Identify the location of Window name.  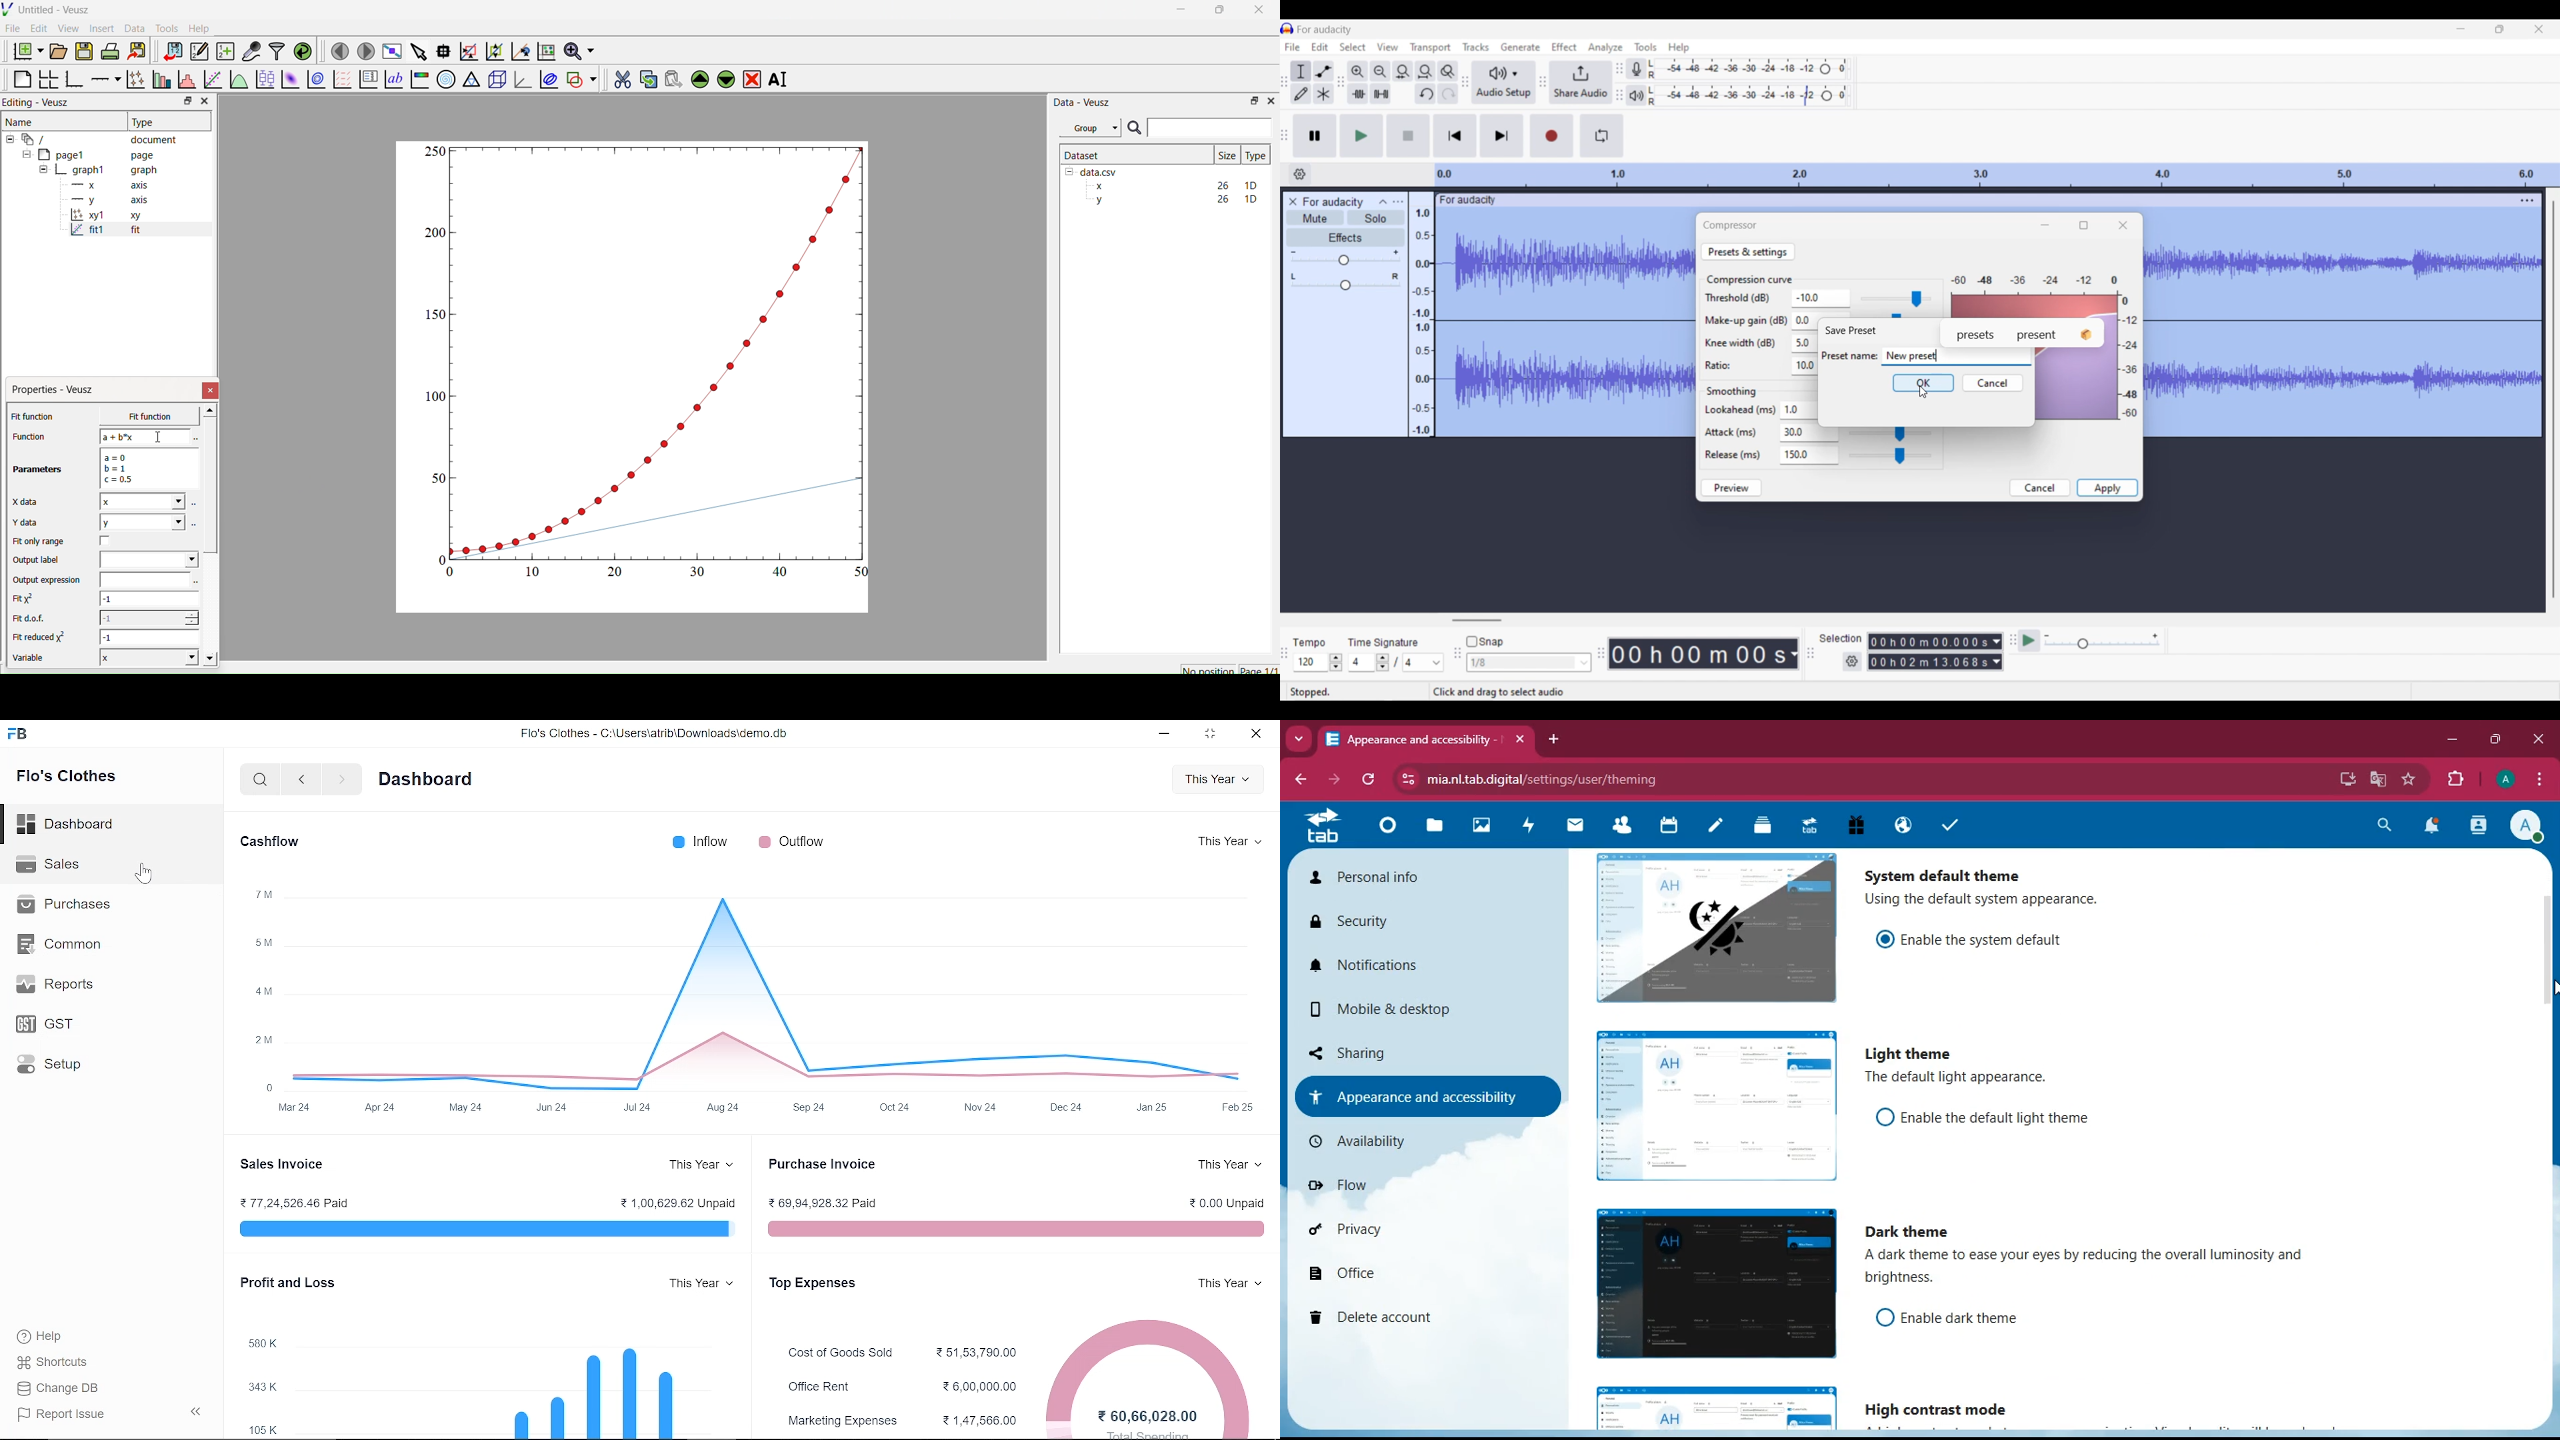
(1851, 331).